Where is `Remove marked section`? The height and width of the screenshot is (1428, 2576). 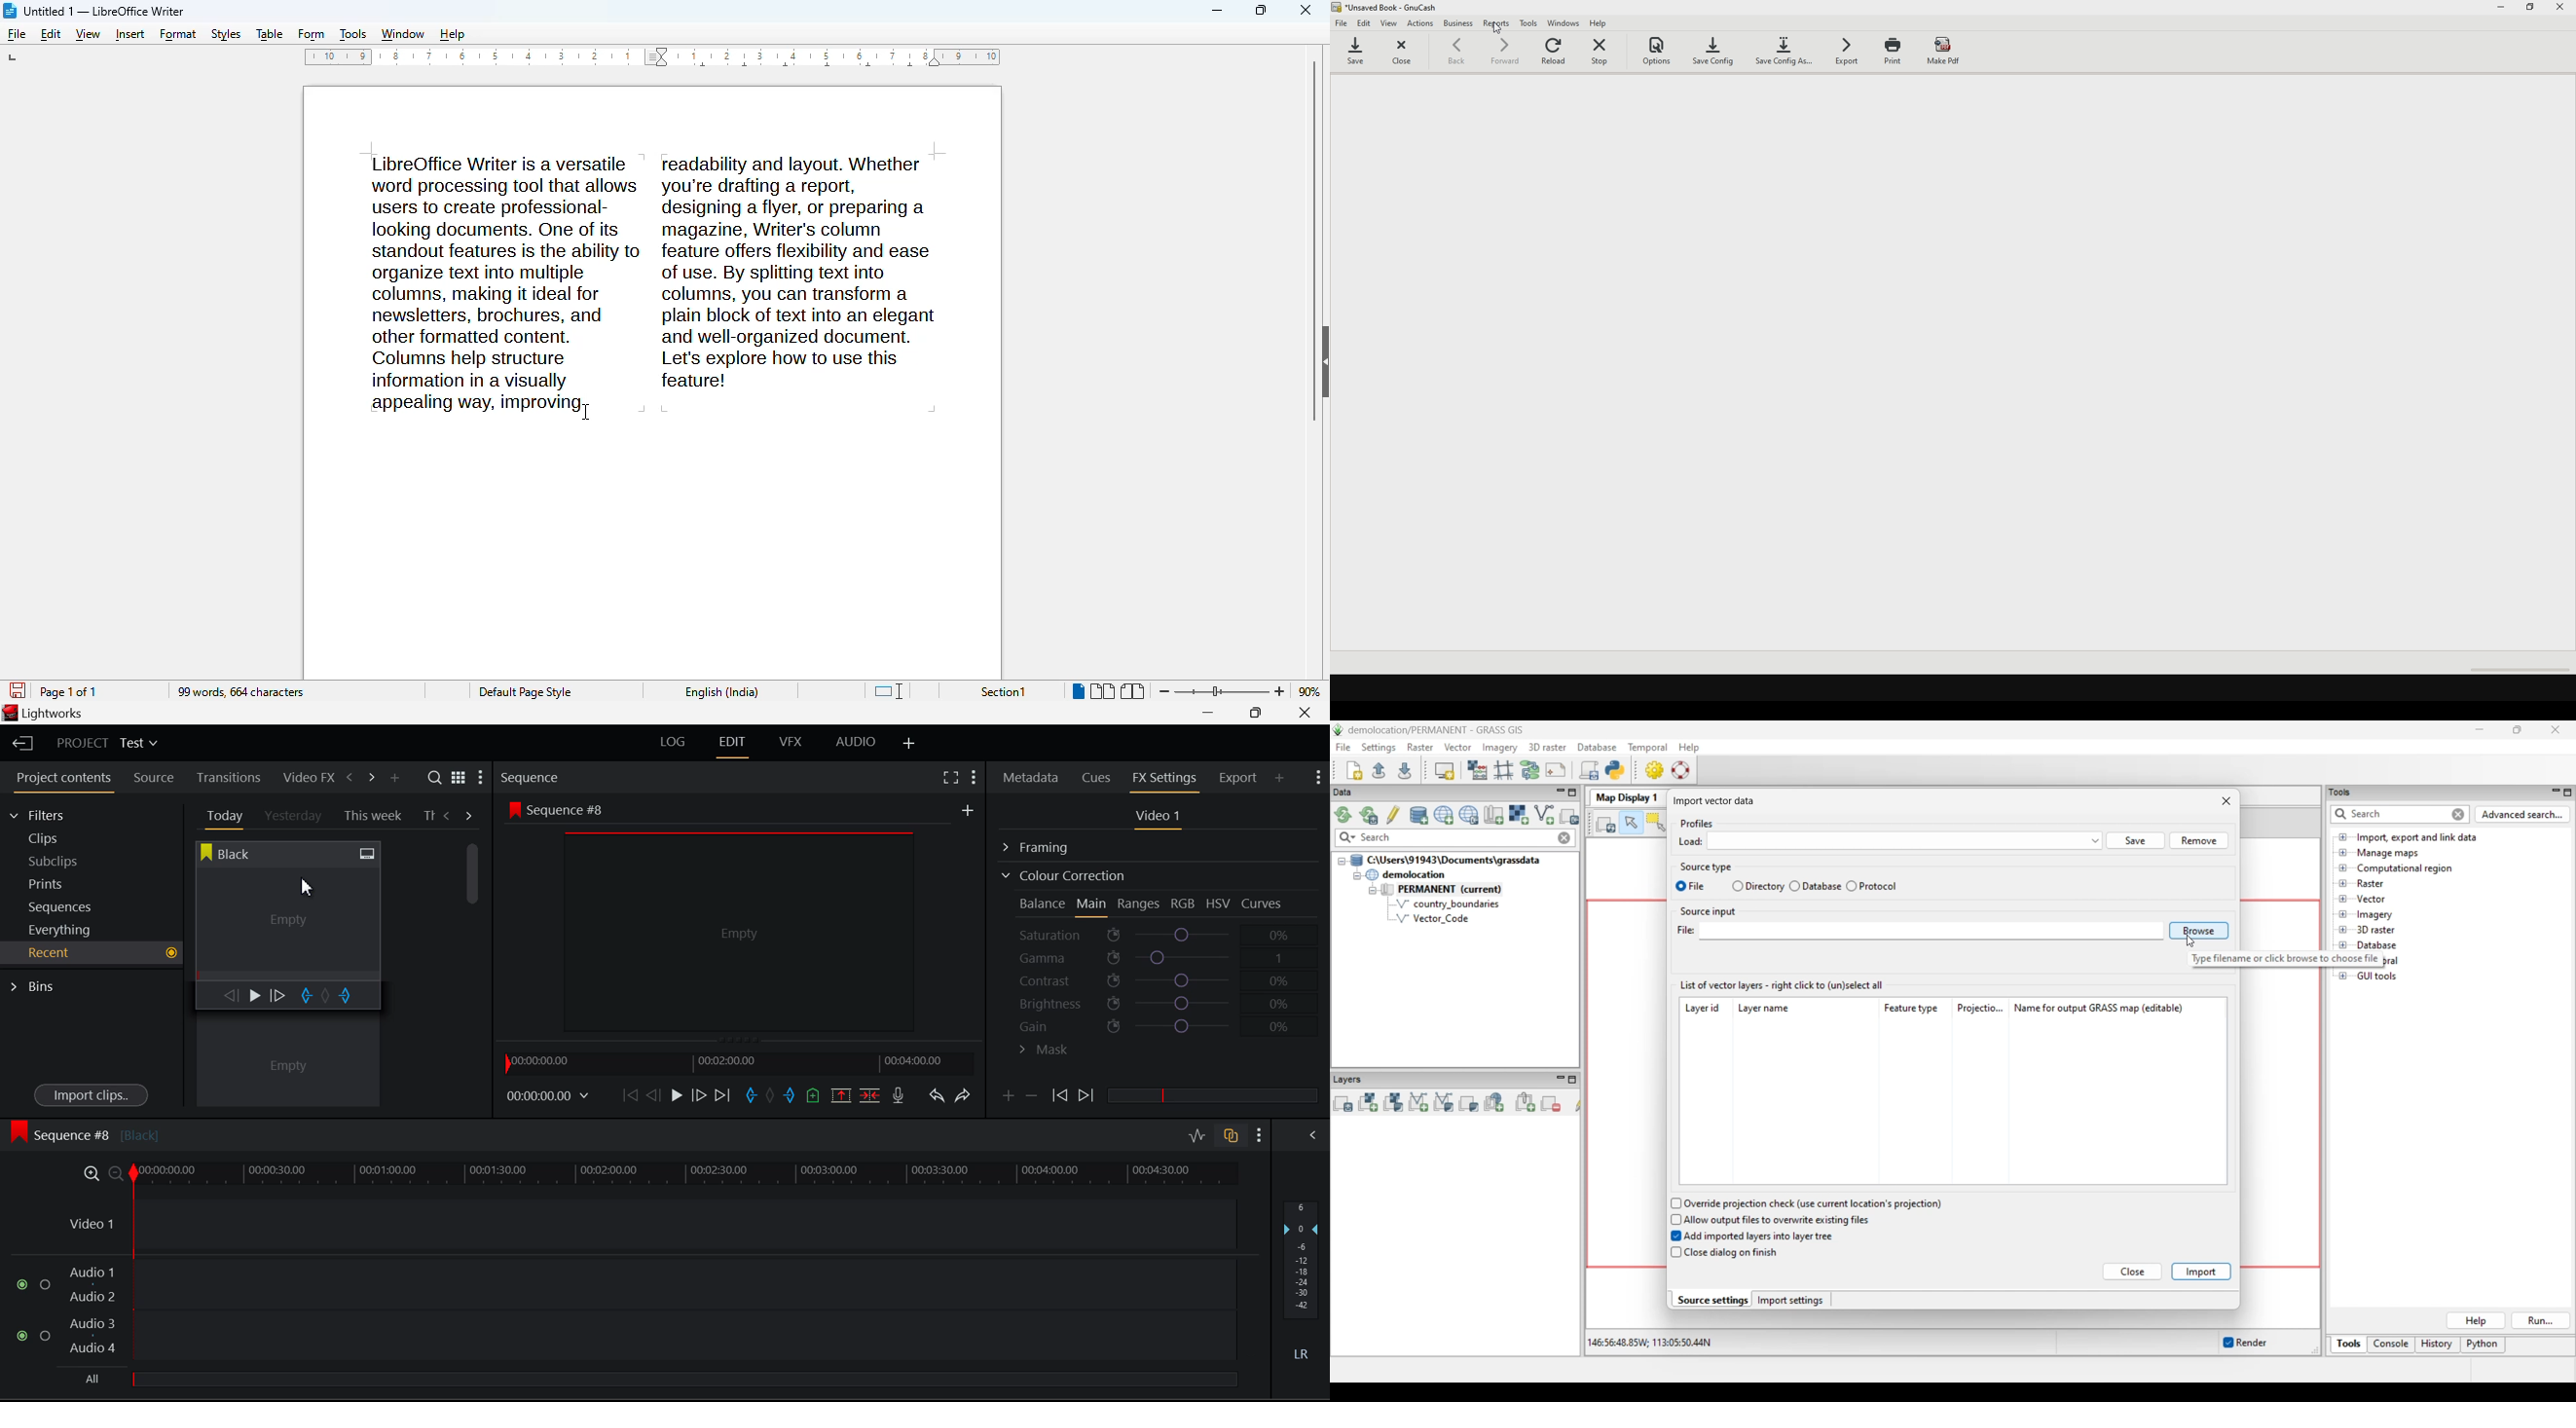
Remove marked section is located at coordinates (840, 1094).